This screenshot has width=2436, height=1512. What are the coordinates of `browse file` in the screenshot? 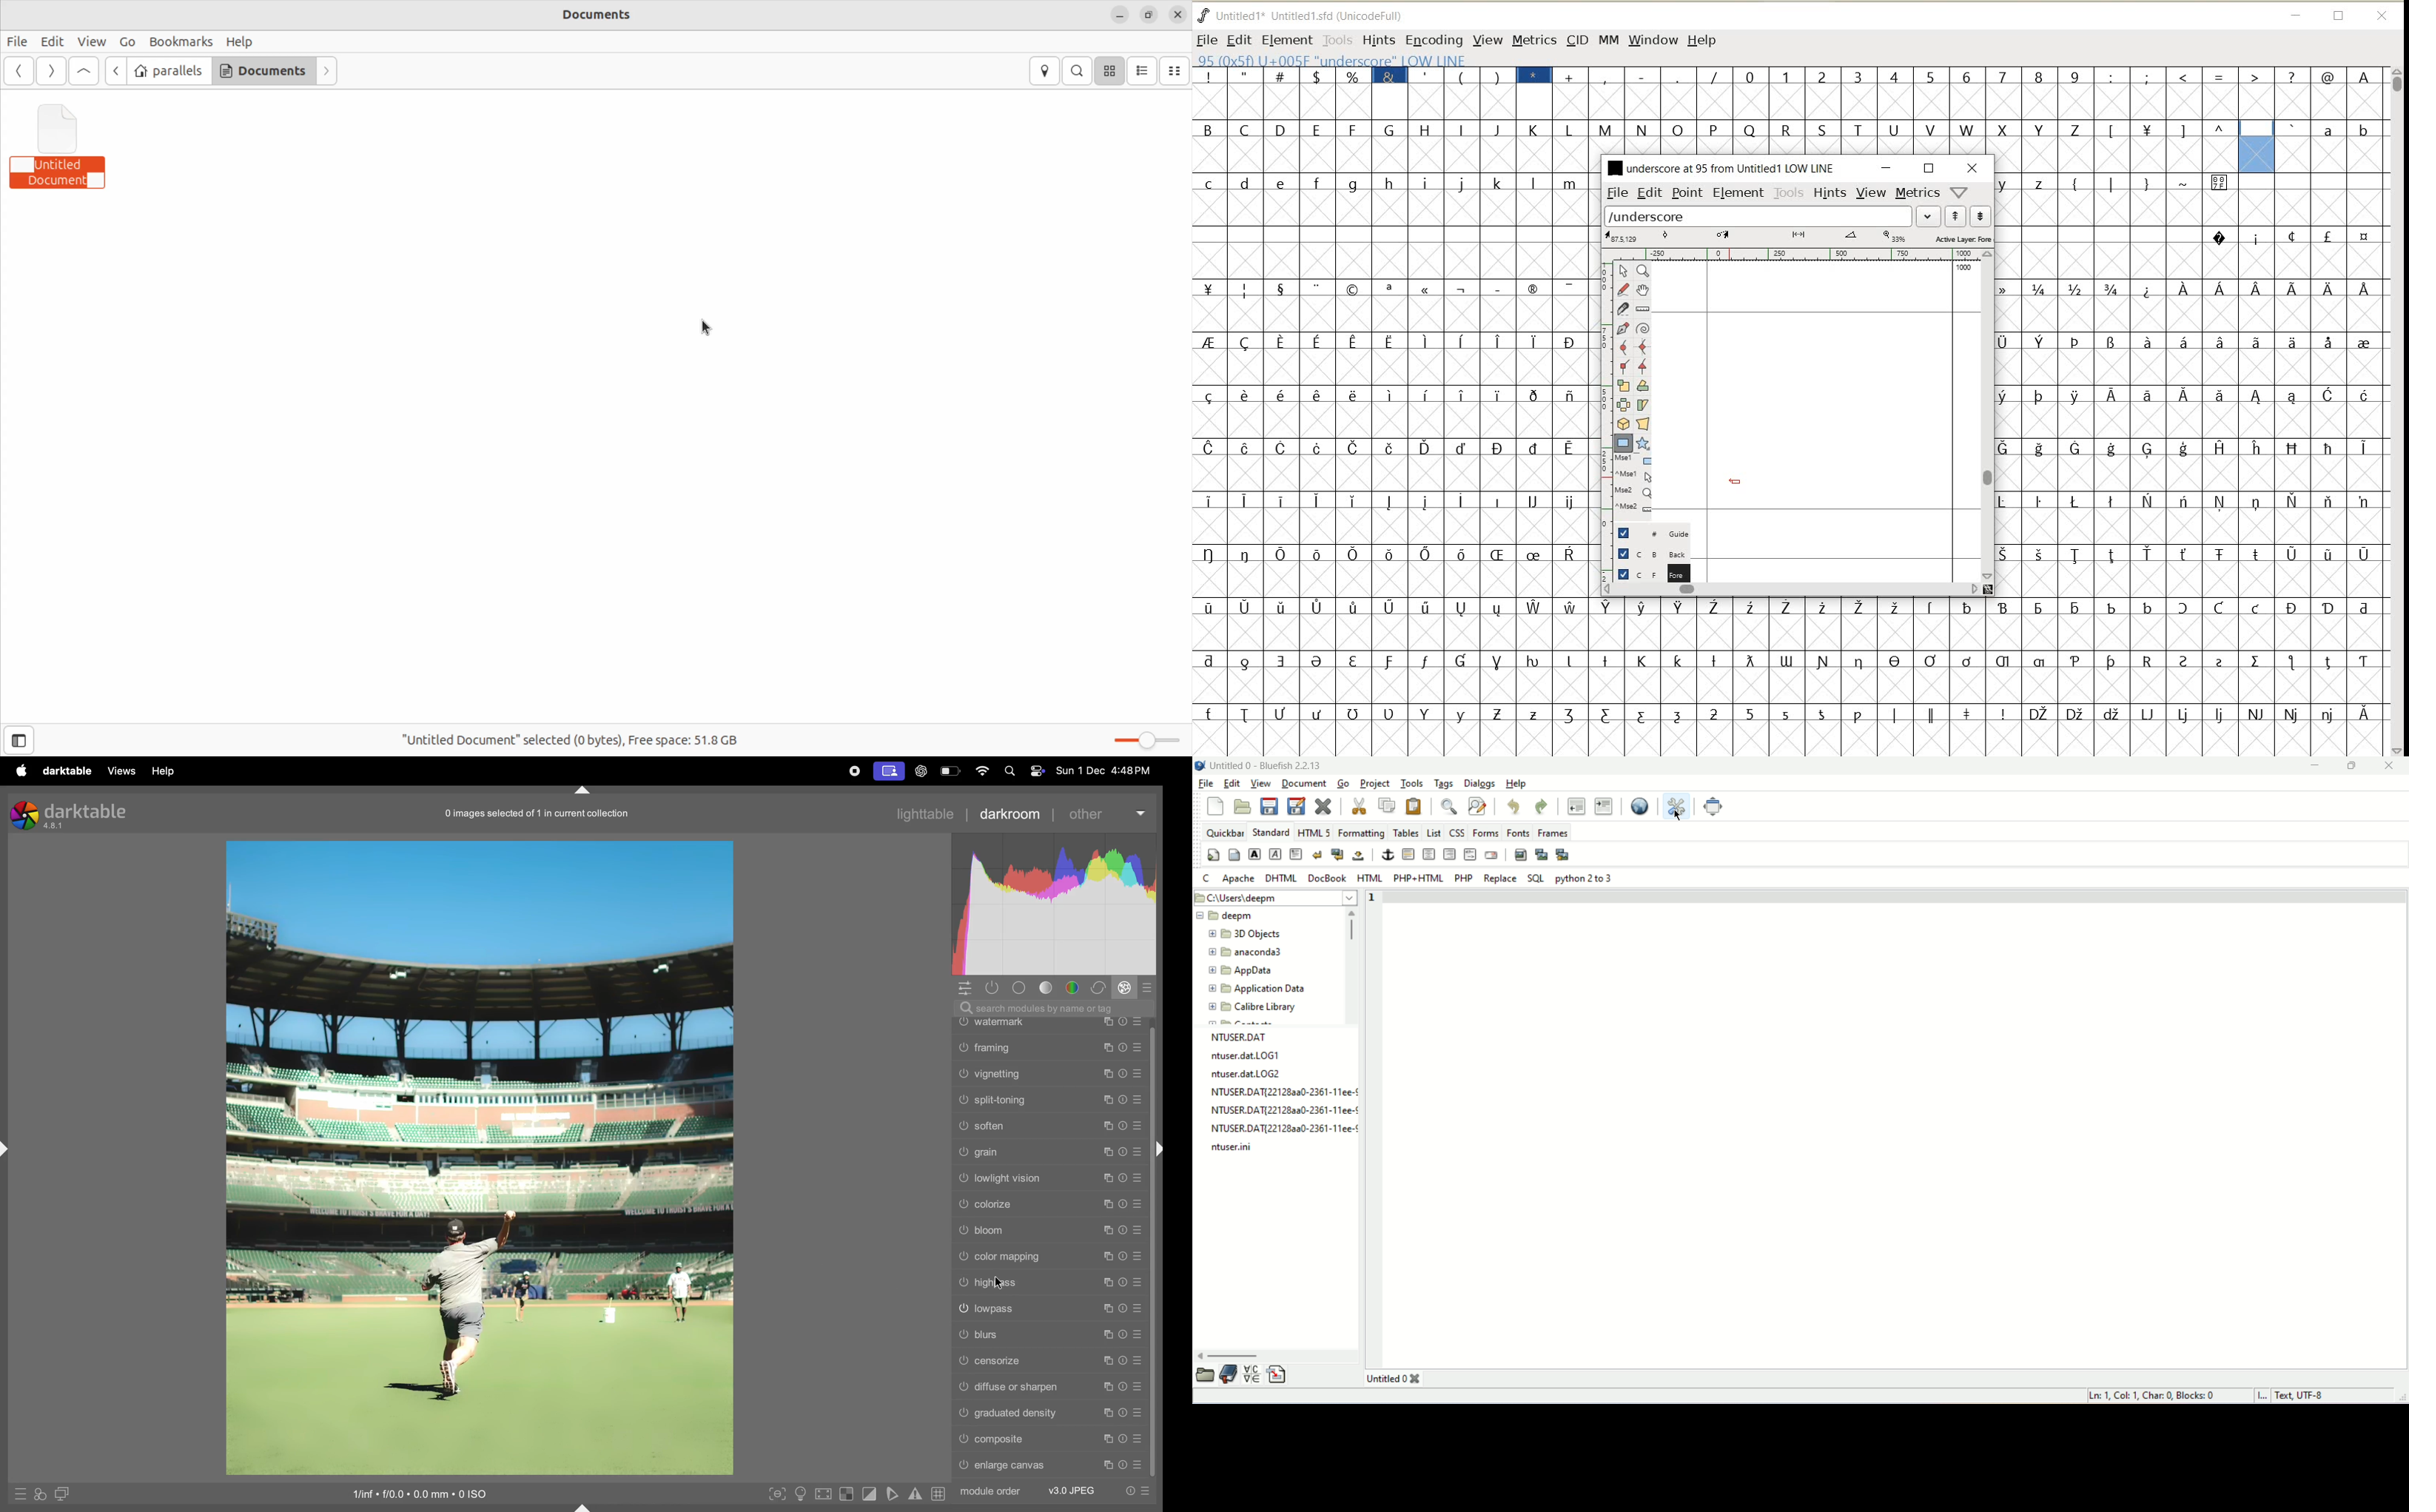 It's located at (1204, 1376).